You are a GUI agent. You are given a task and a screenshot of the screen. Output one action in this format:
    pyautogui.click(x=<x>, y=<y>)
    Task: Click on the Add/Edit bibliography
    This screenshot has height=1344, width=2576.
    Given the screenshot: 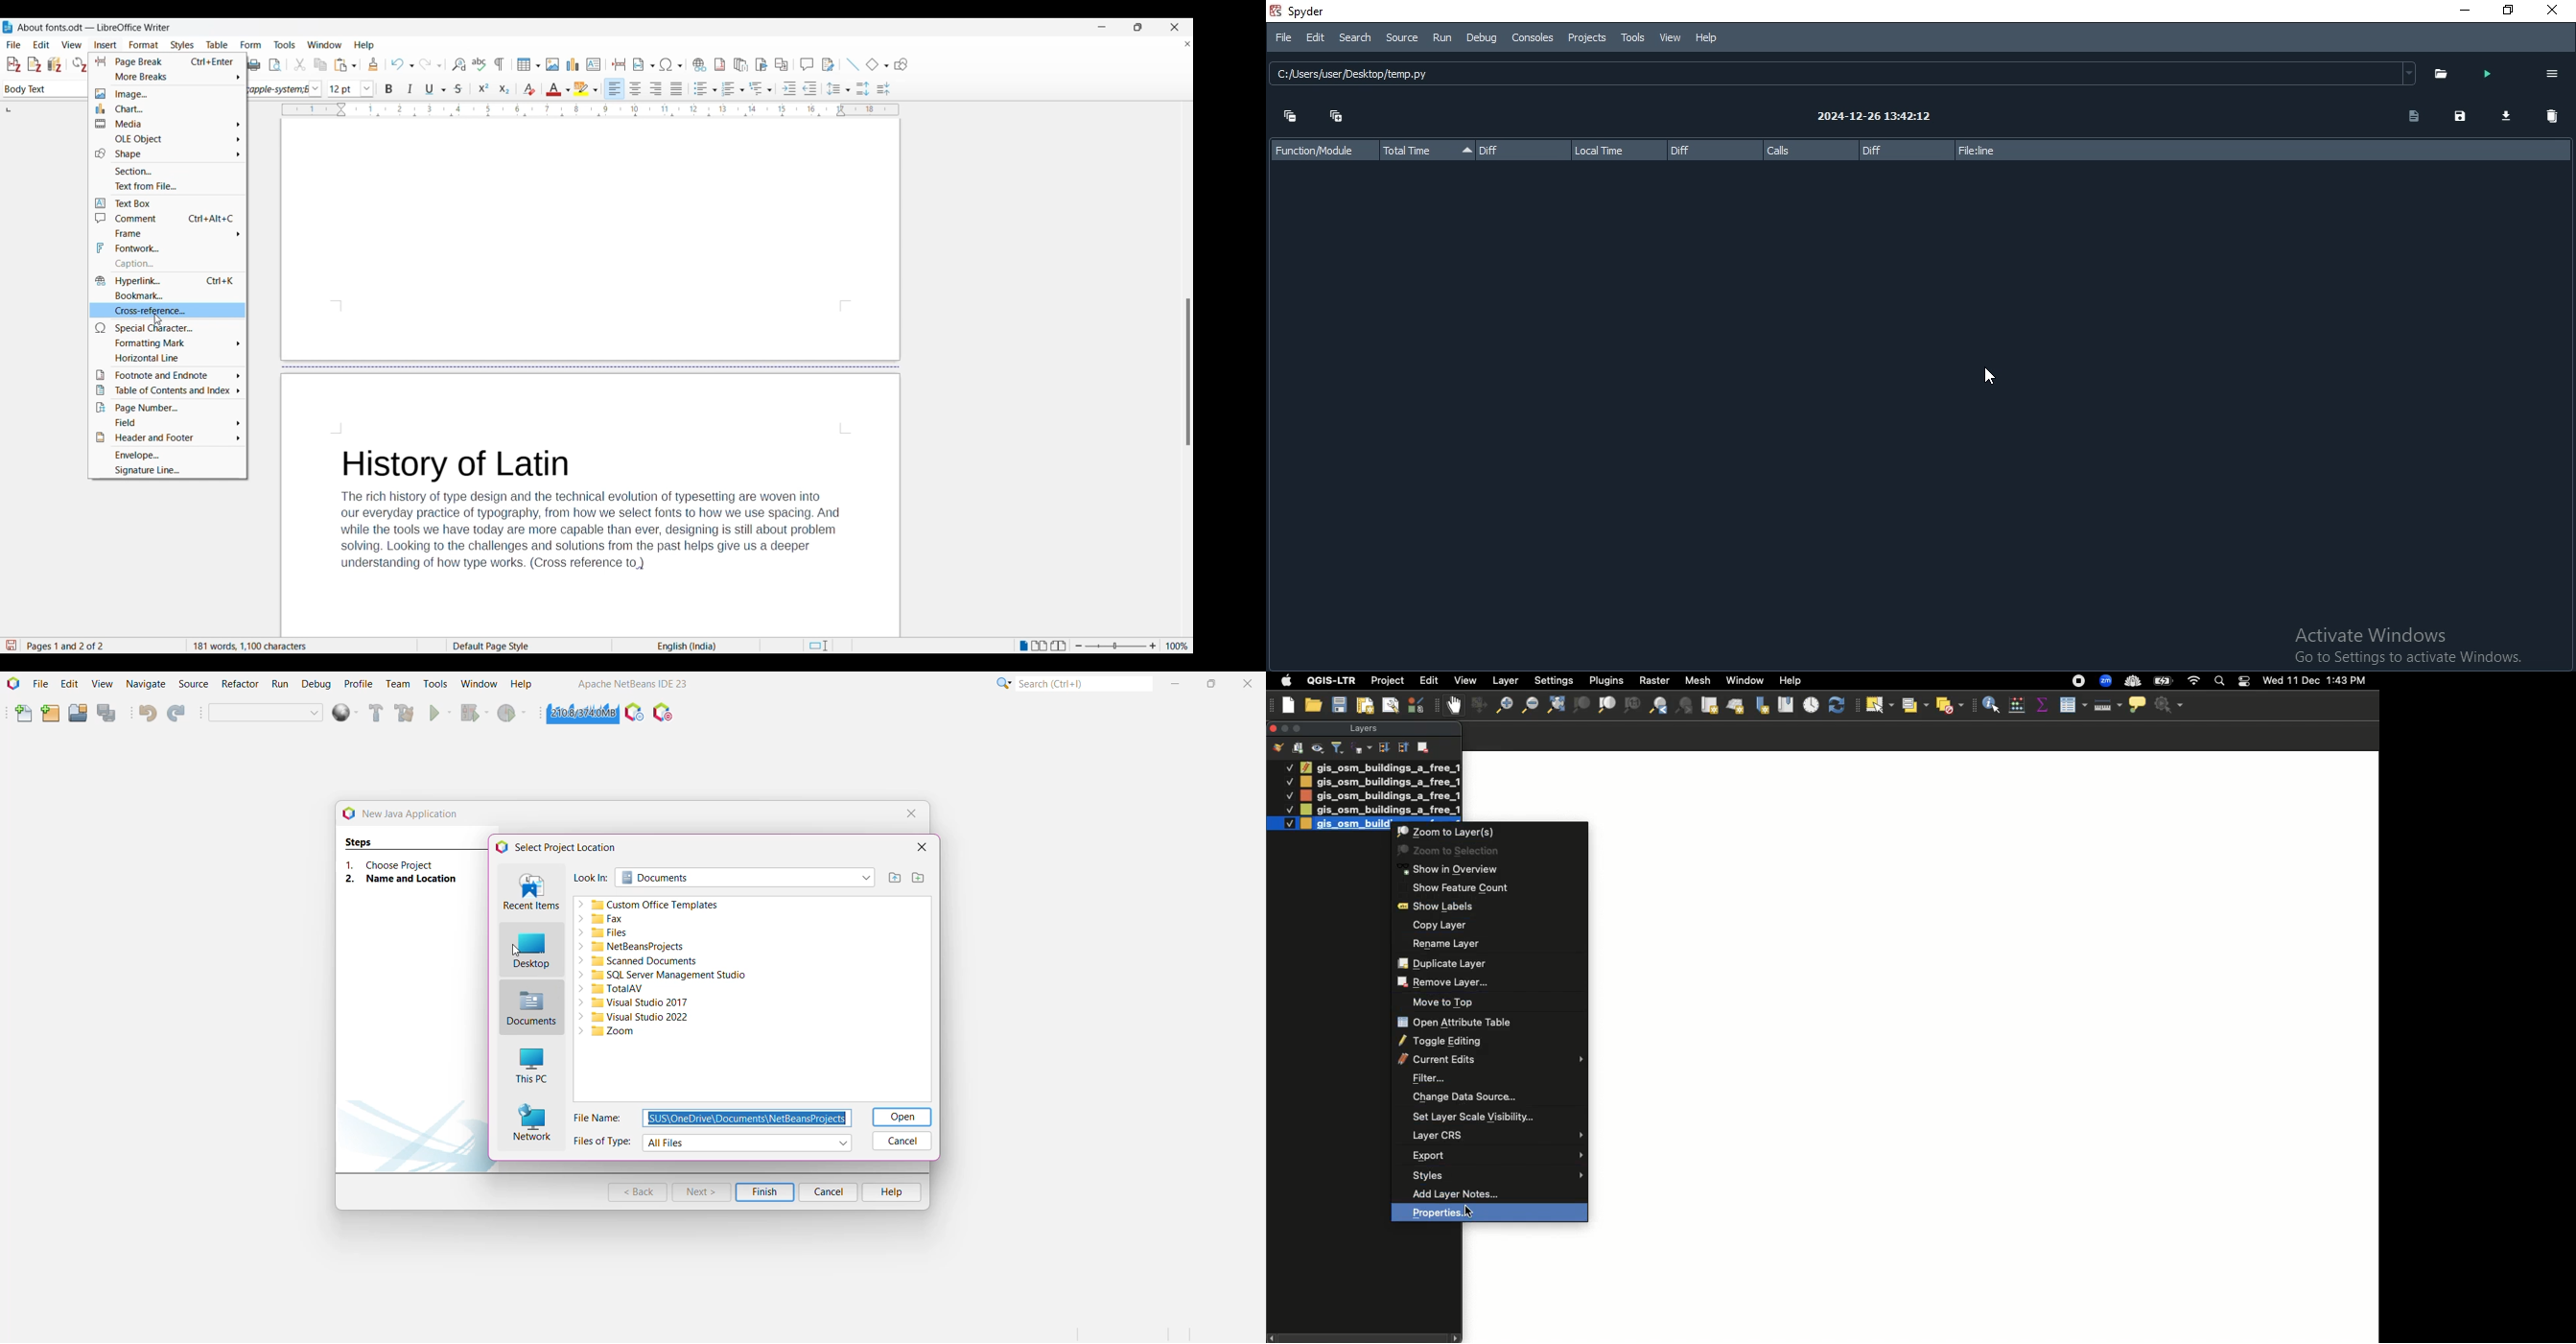 What is the action you would take?
    pyautogui.click(x=55, y=65)
    